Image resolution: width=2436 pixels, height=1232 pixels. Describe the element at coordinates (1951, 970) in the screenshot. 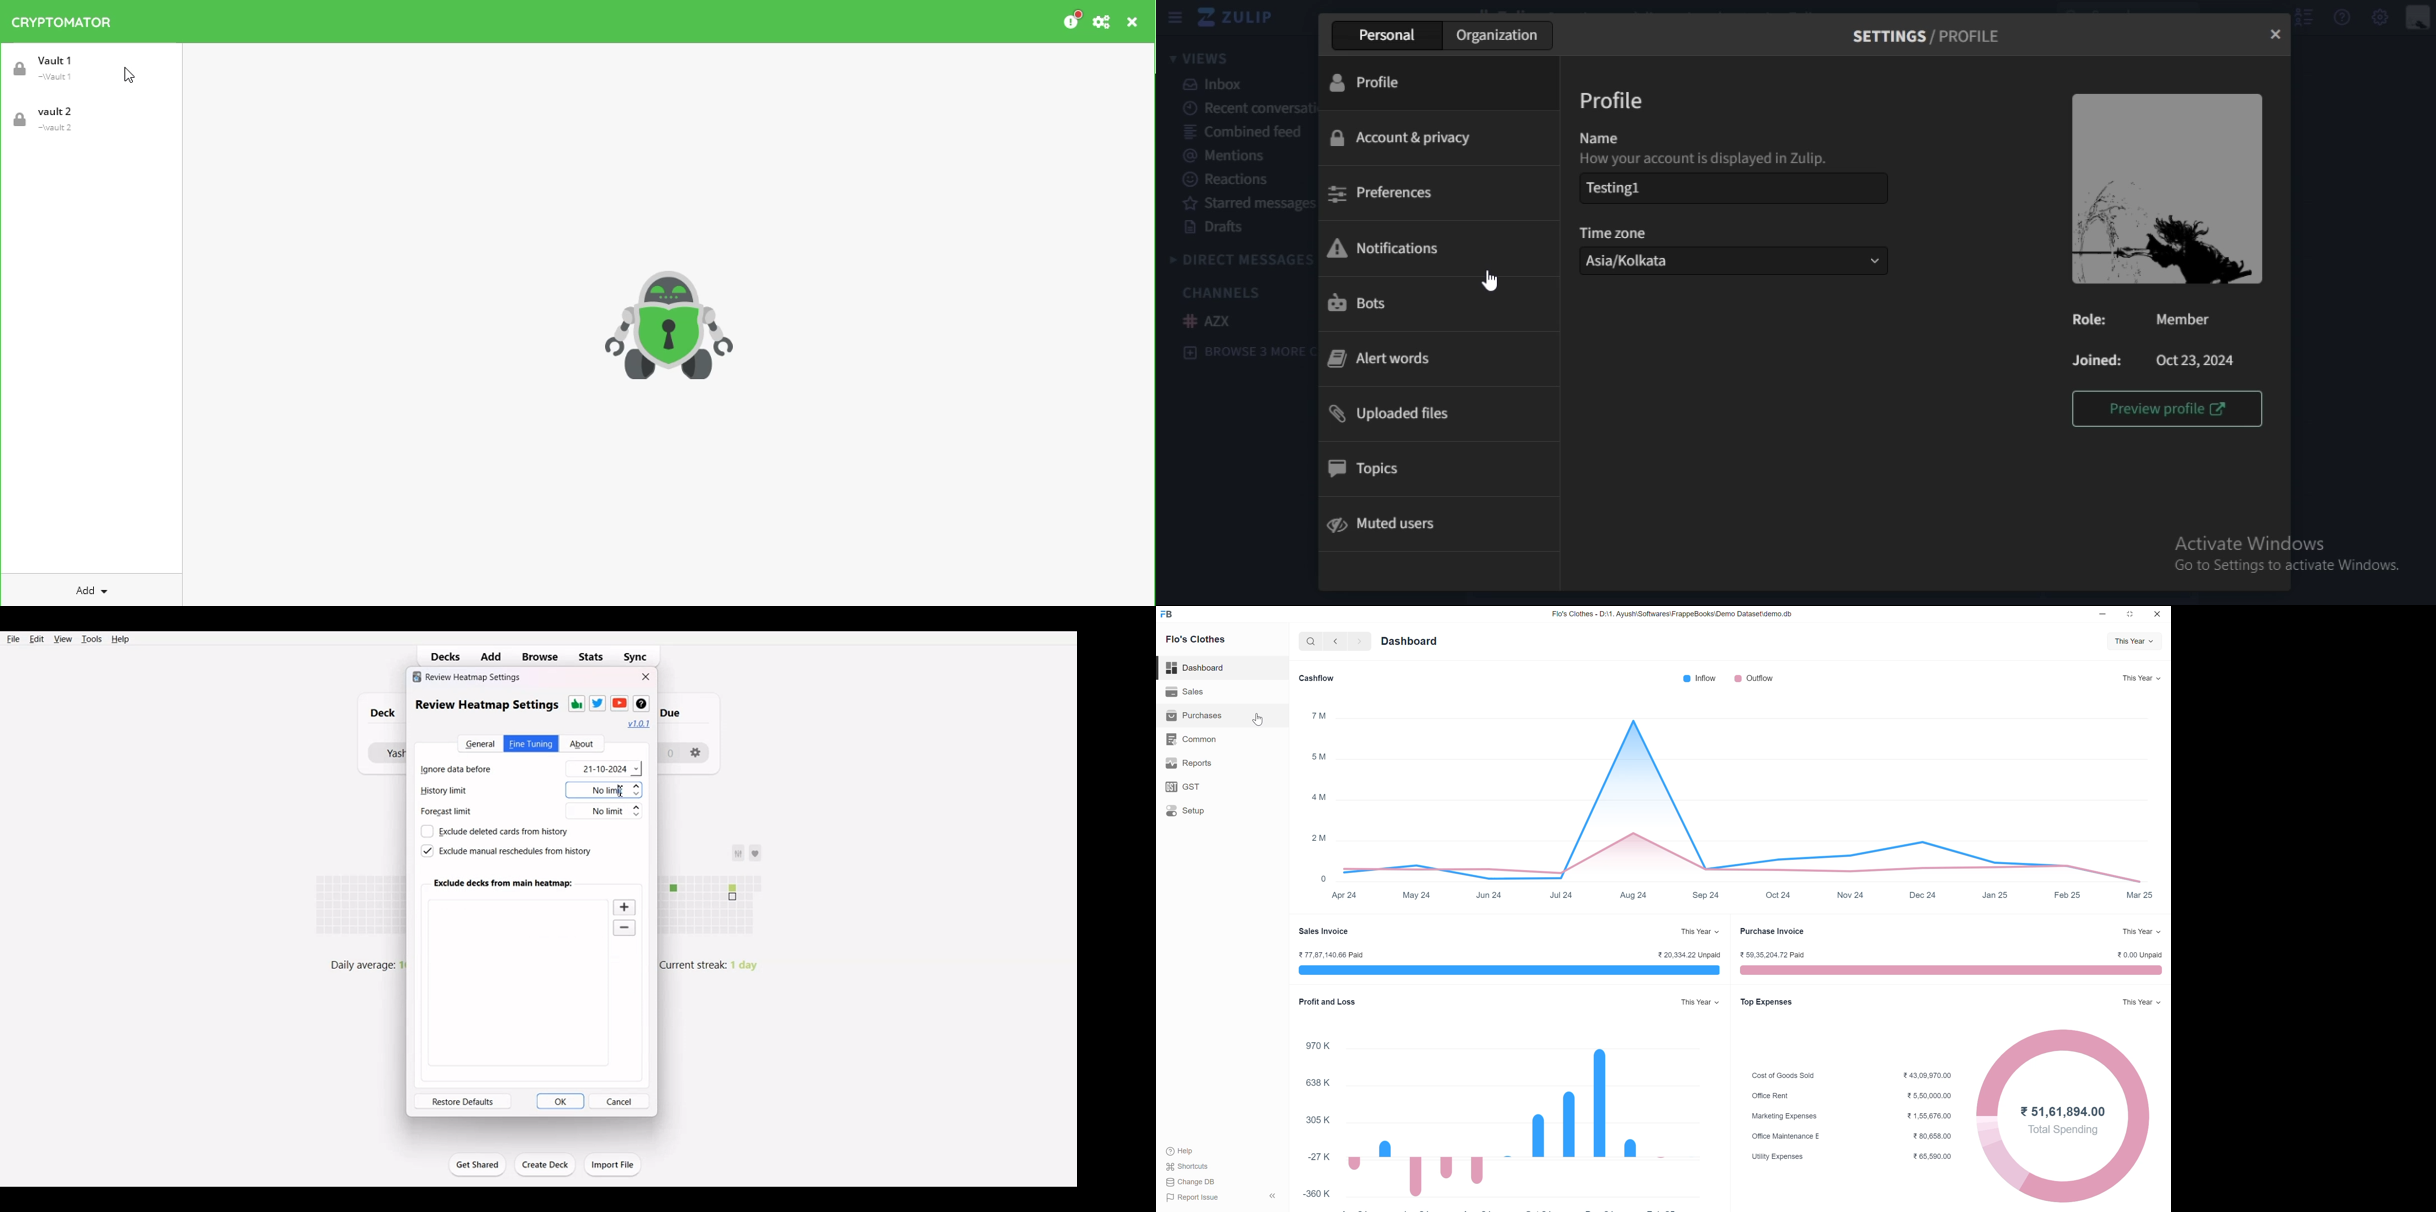

I see `paid/unpaid` at that location.